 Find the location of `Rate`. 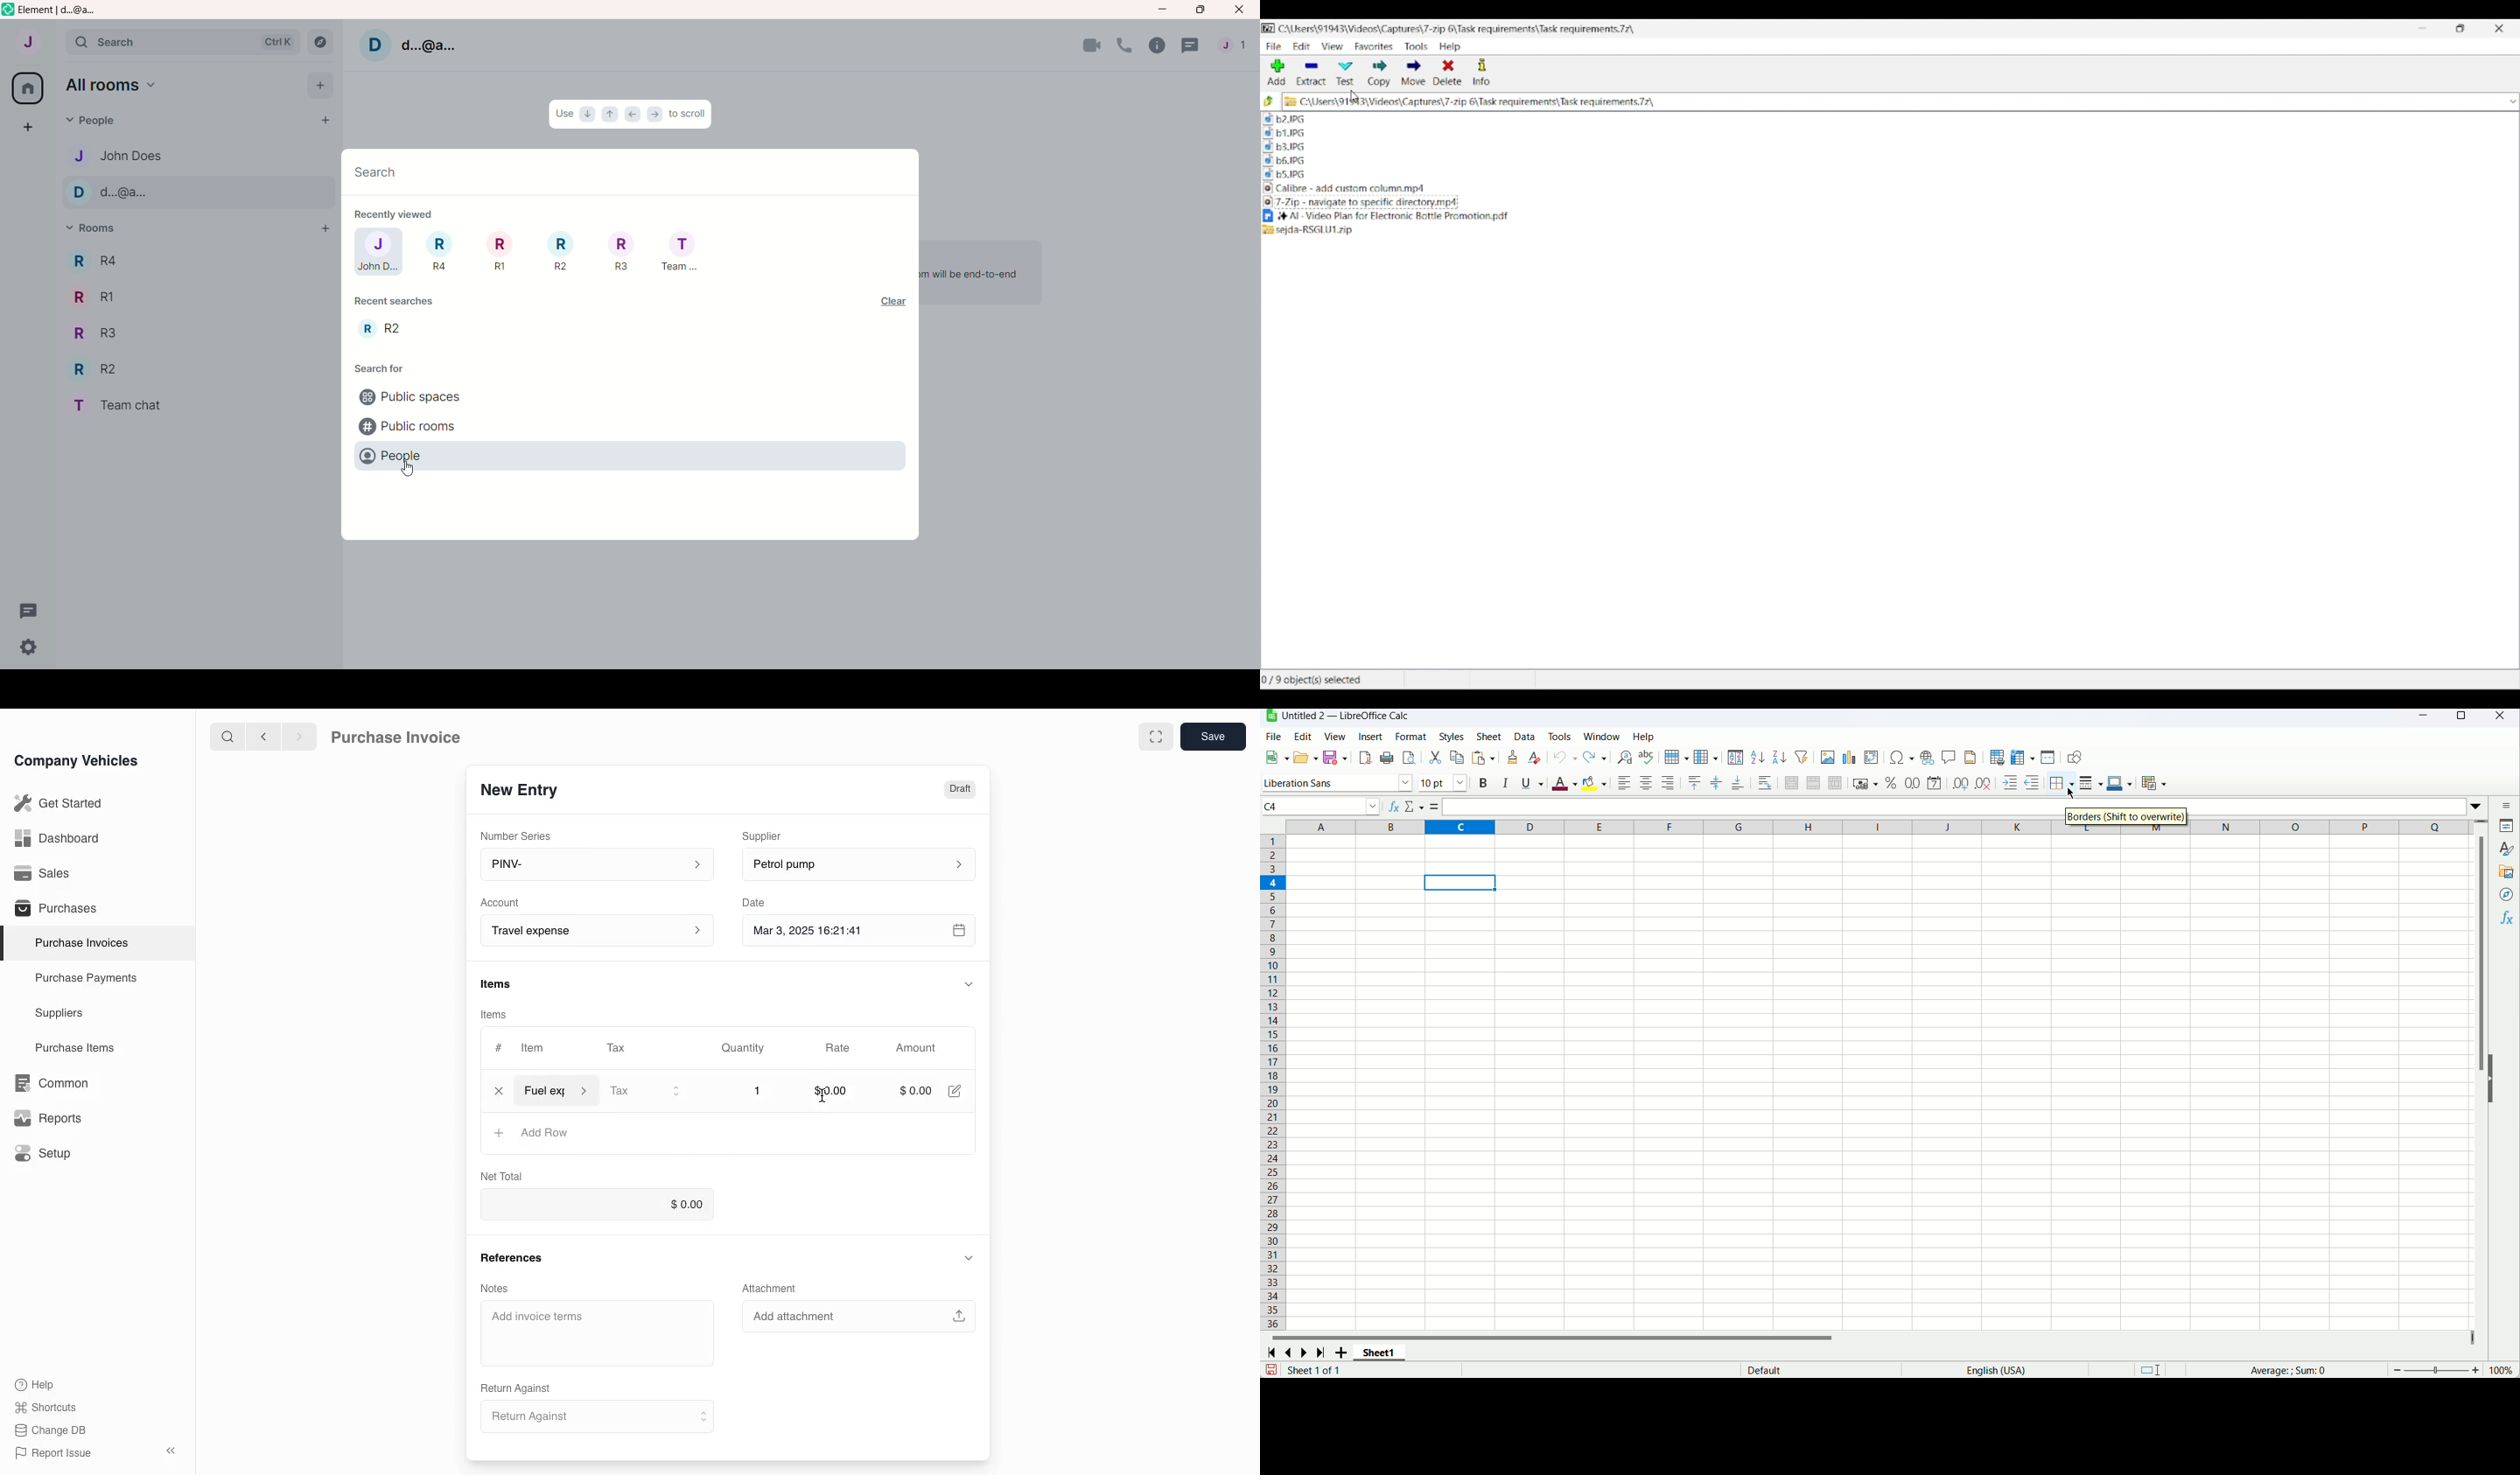

Rate is located at coordinates (839, 1048).